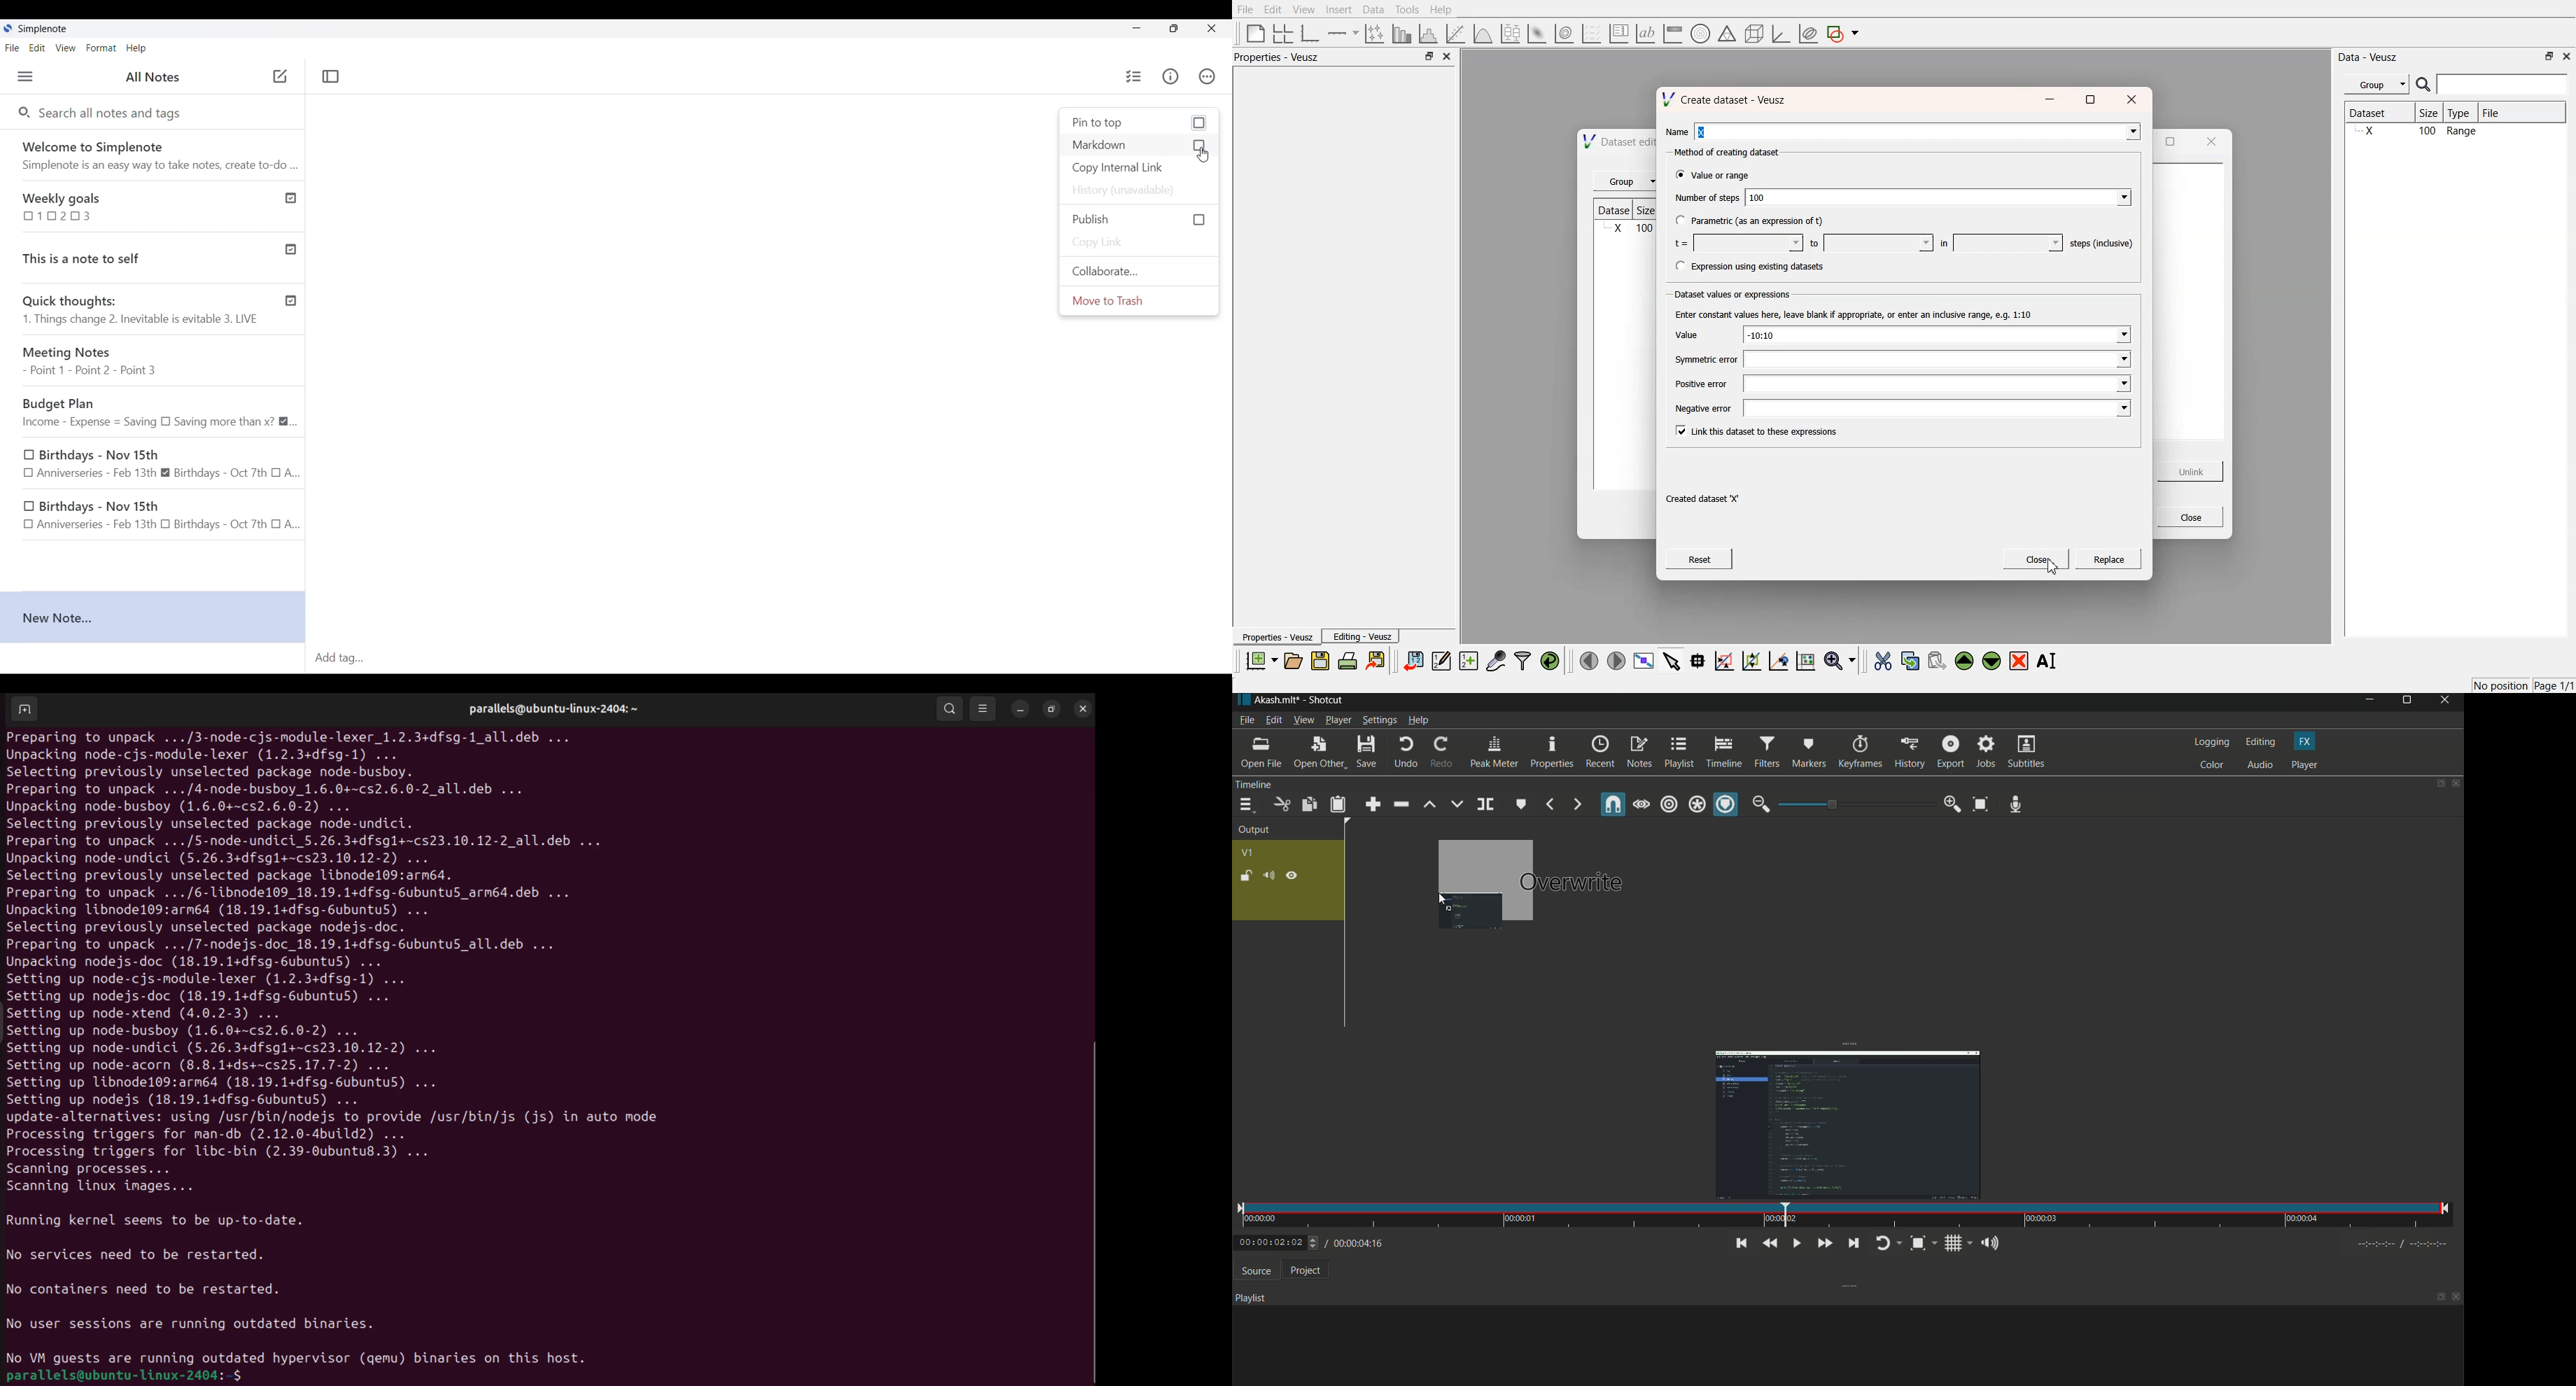 This screenshot has height=1400, width=2576. I want to click on History, so click(1139, 191).